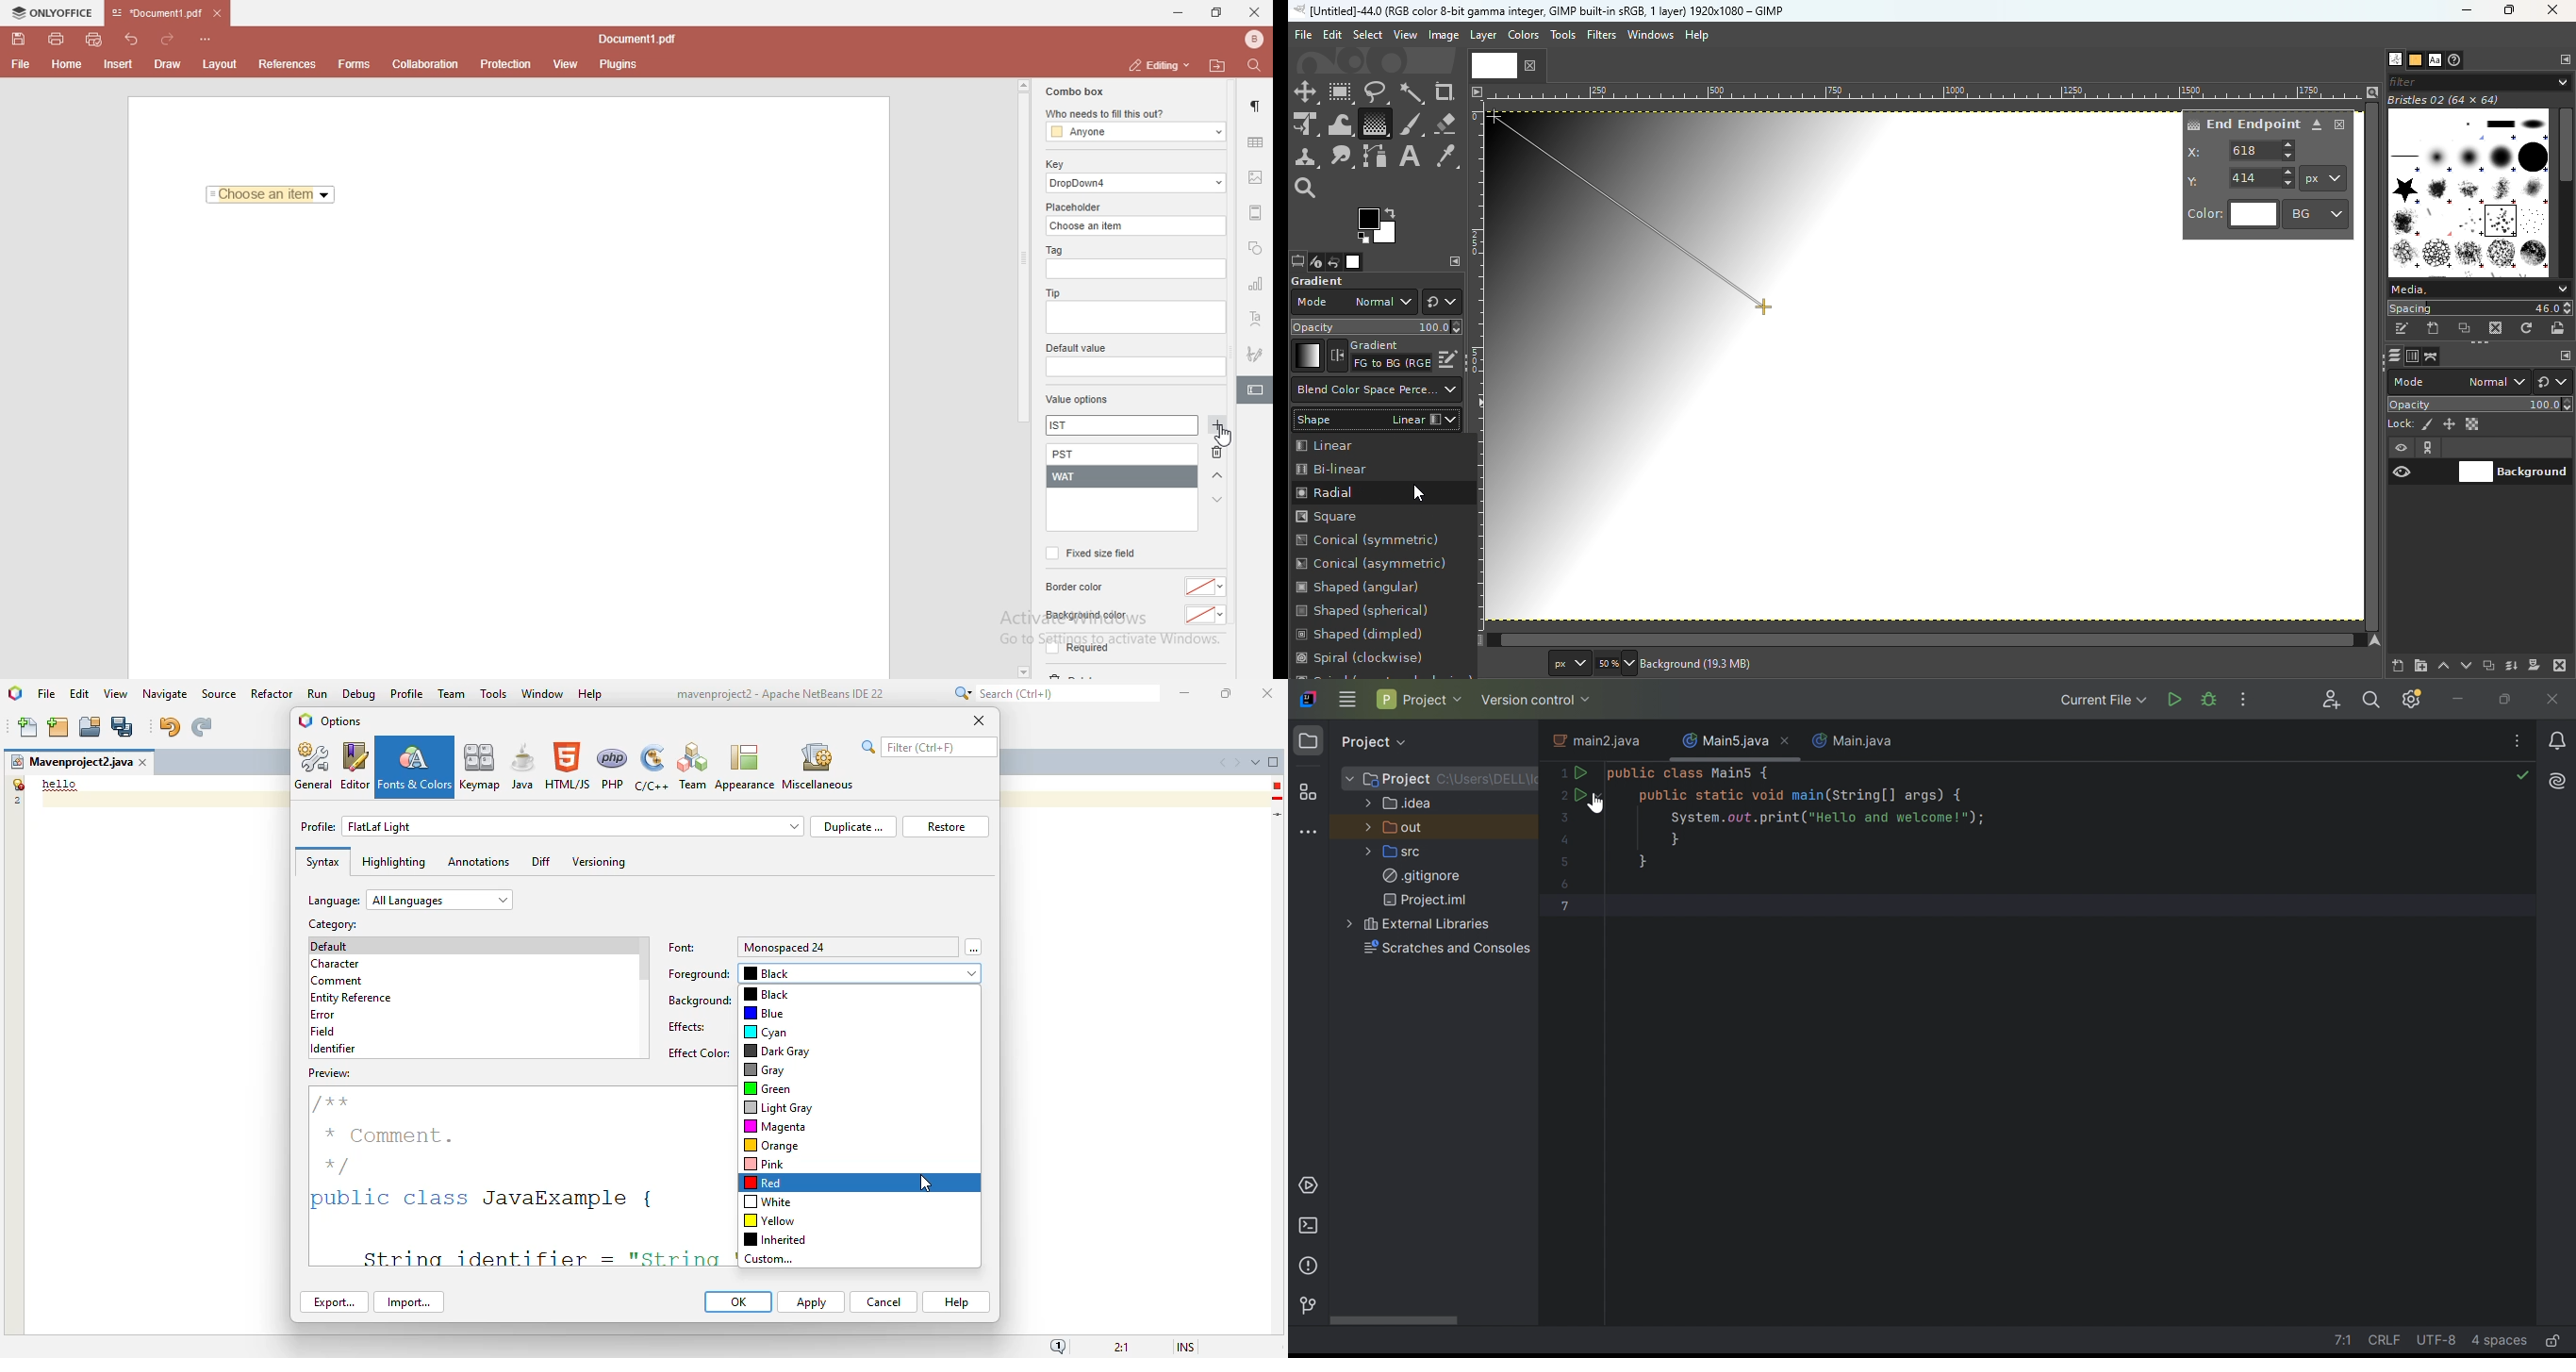 This screenshot has width=2576, height=1372. I want to click on foreground: , so click(700, 974).